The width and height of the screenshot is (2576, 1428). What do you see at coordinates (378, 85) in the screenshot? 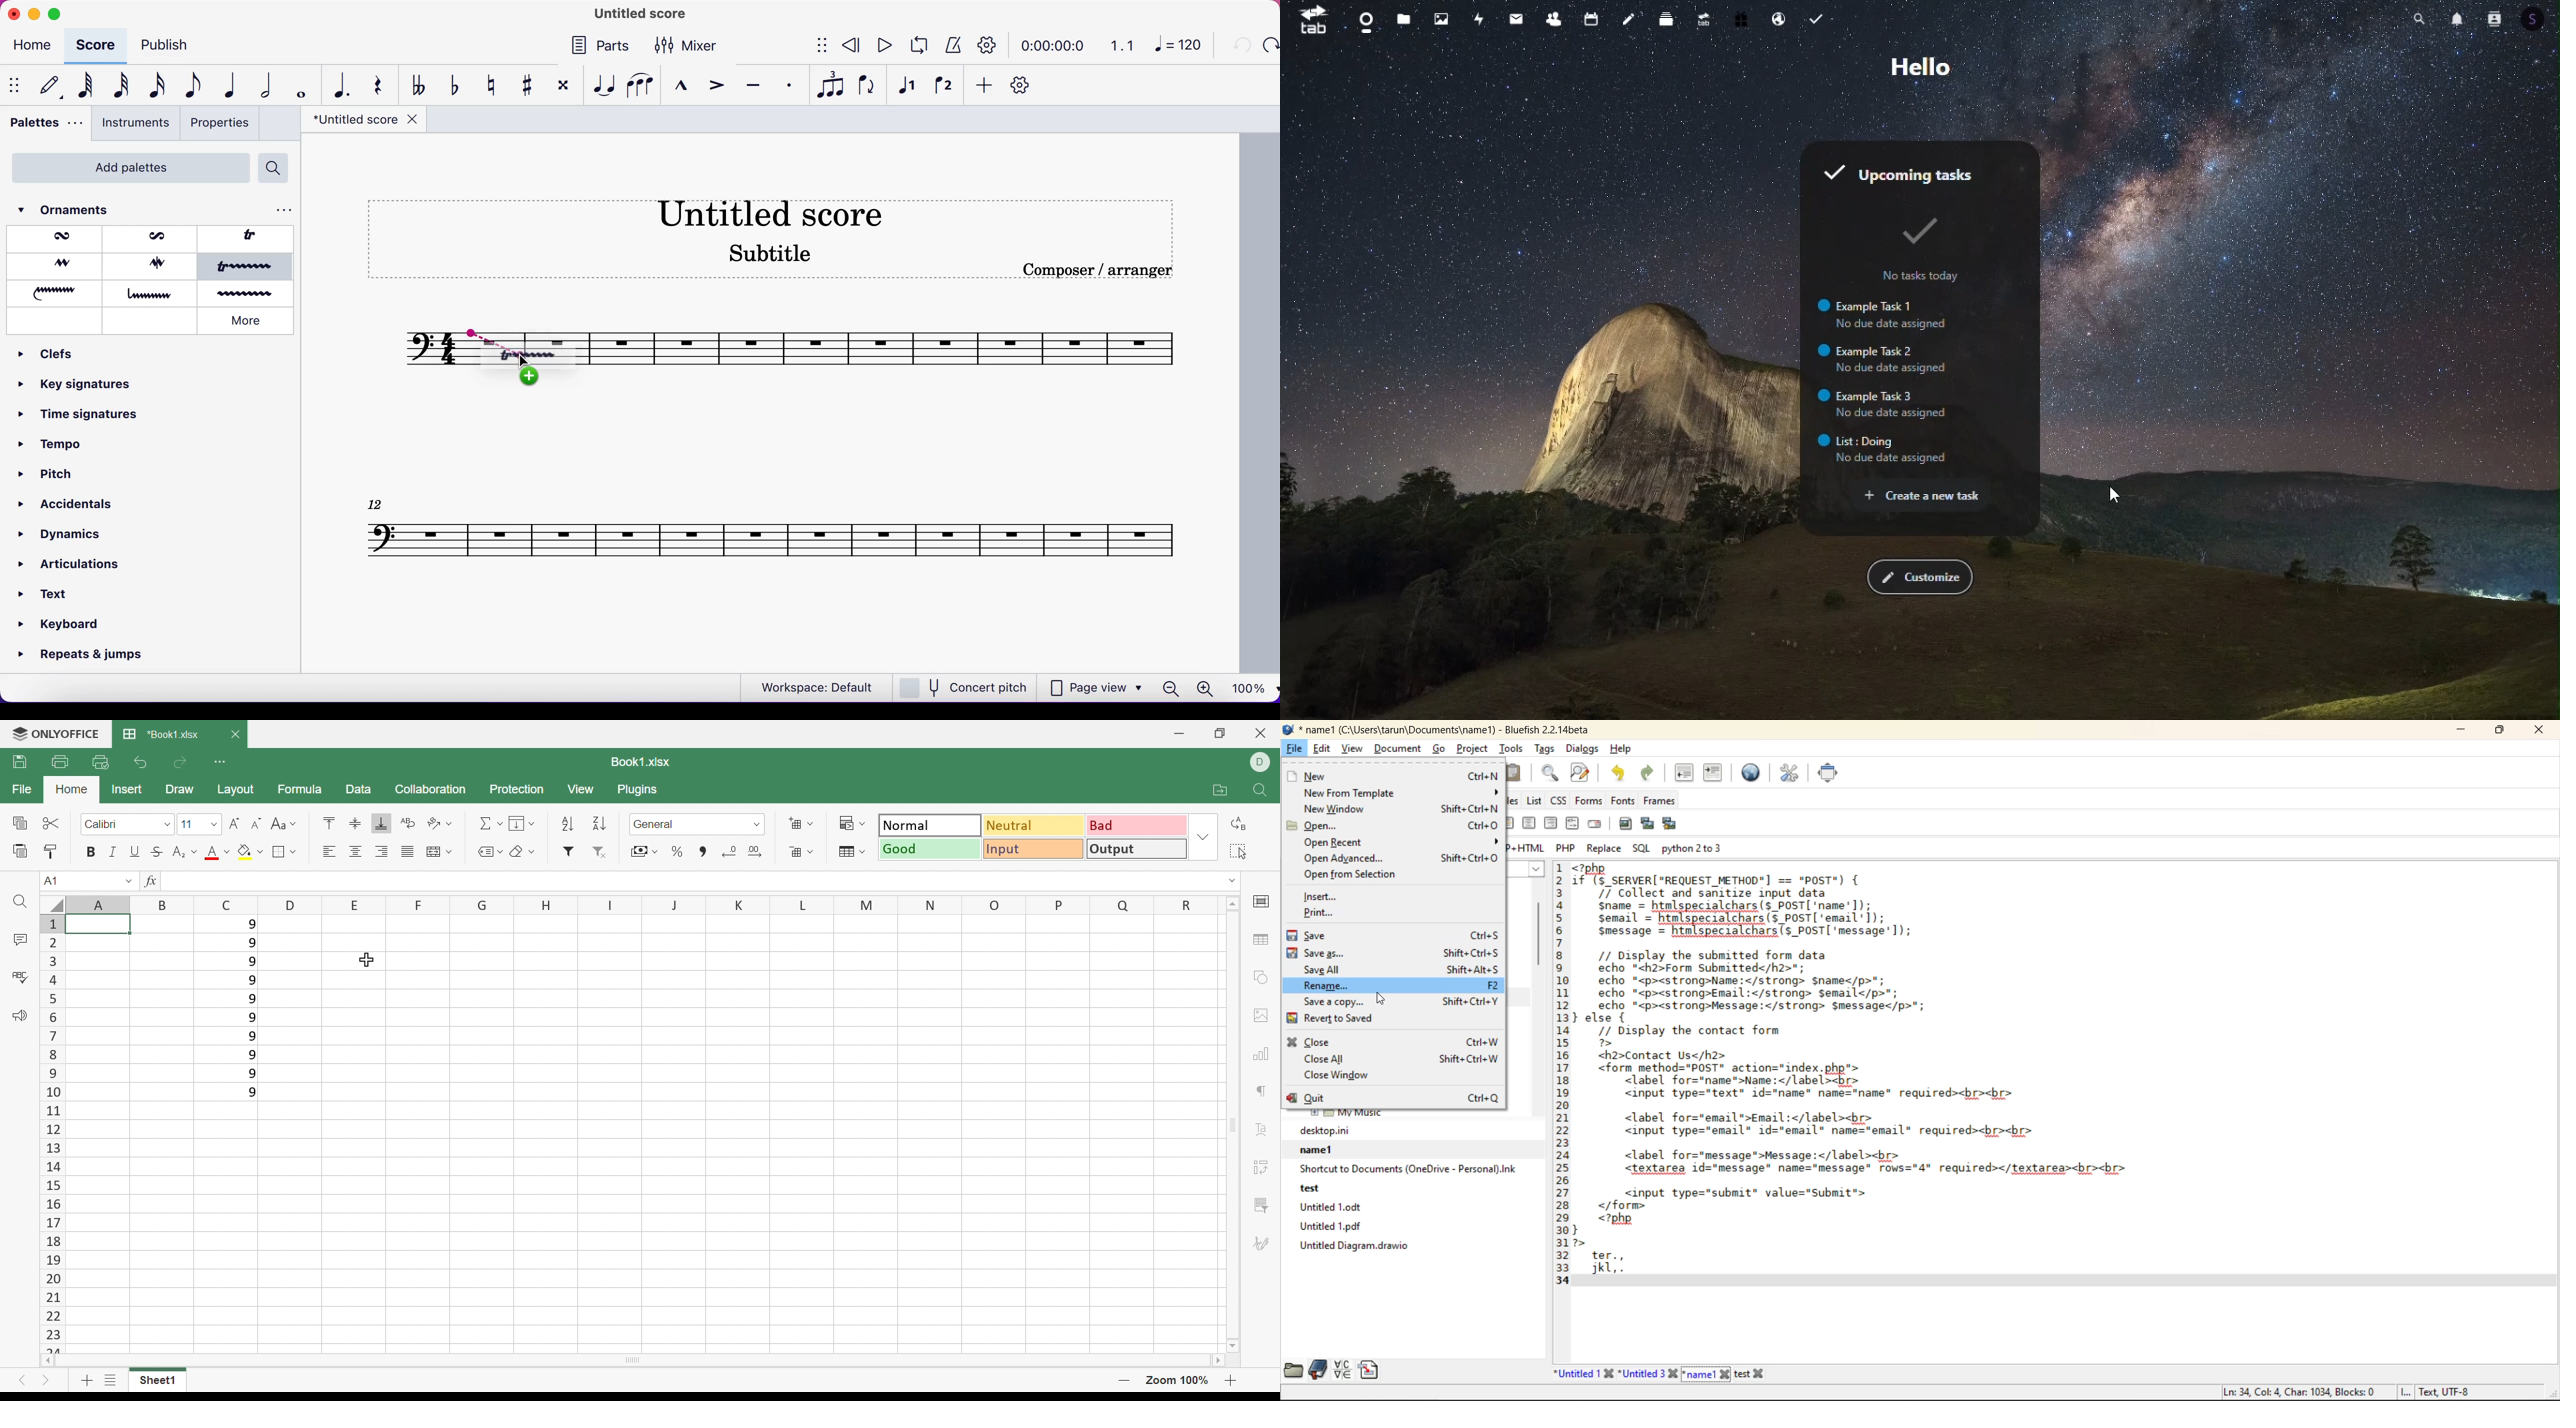
I see `rest` at bounding box center [378, 85].